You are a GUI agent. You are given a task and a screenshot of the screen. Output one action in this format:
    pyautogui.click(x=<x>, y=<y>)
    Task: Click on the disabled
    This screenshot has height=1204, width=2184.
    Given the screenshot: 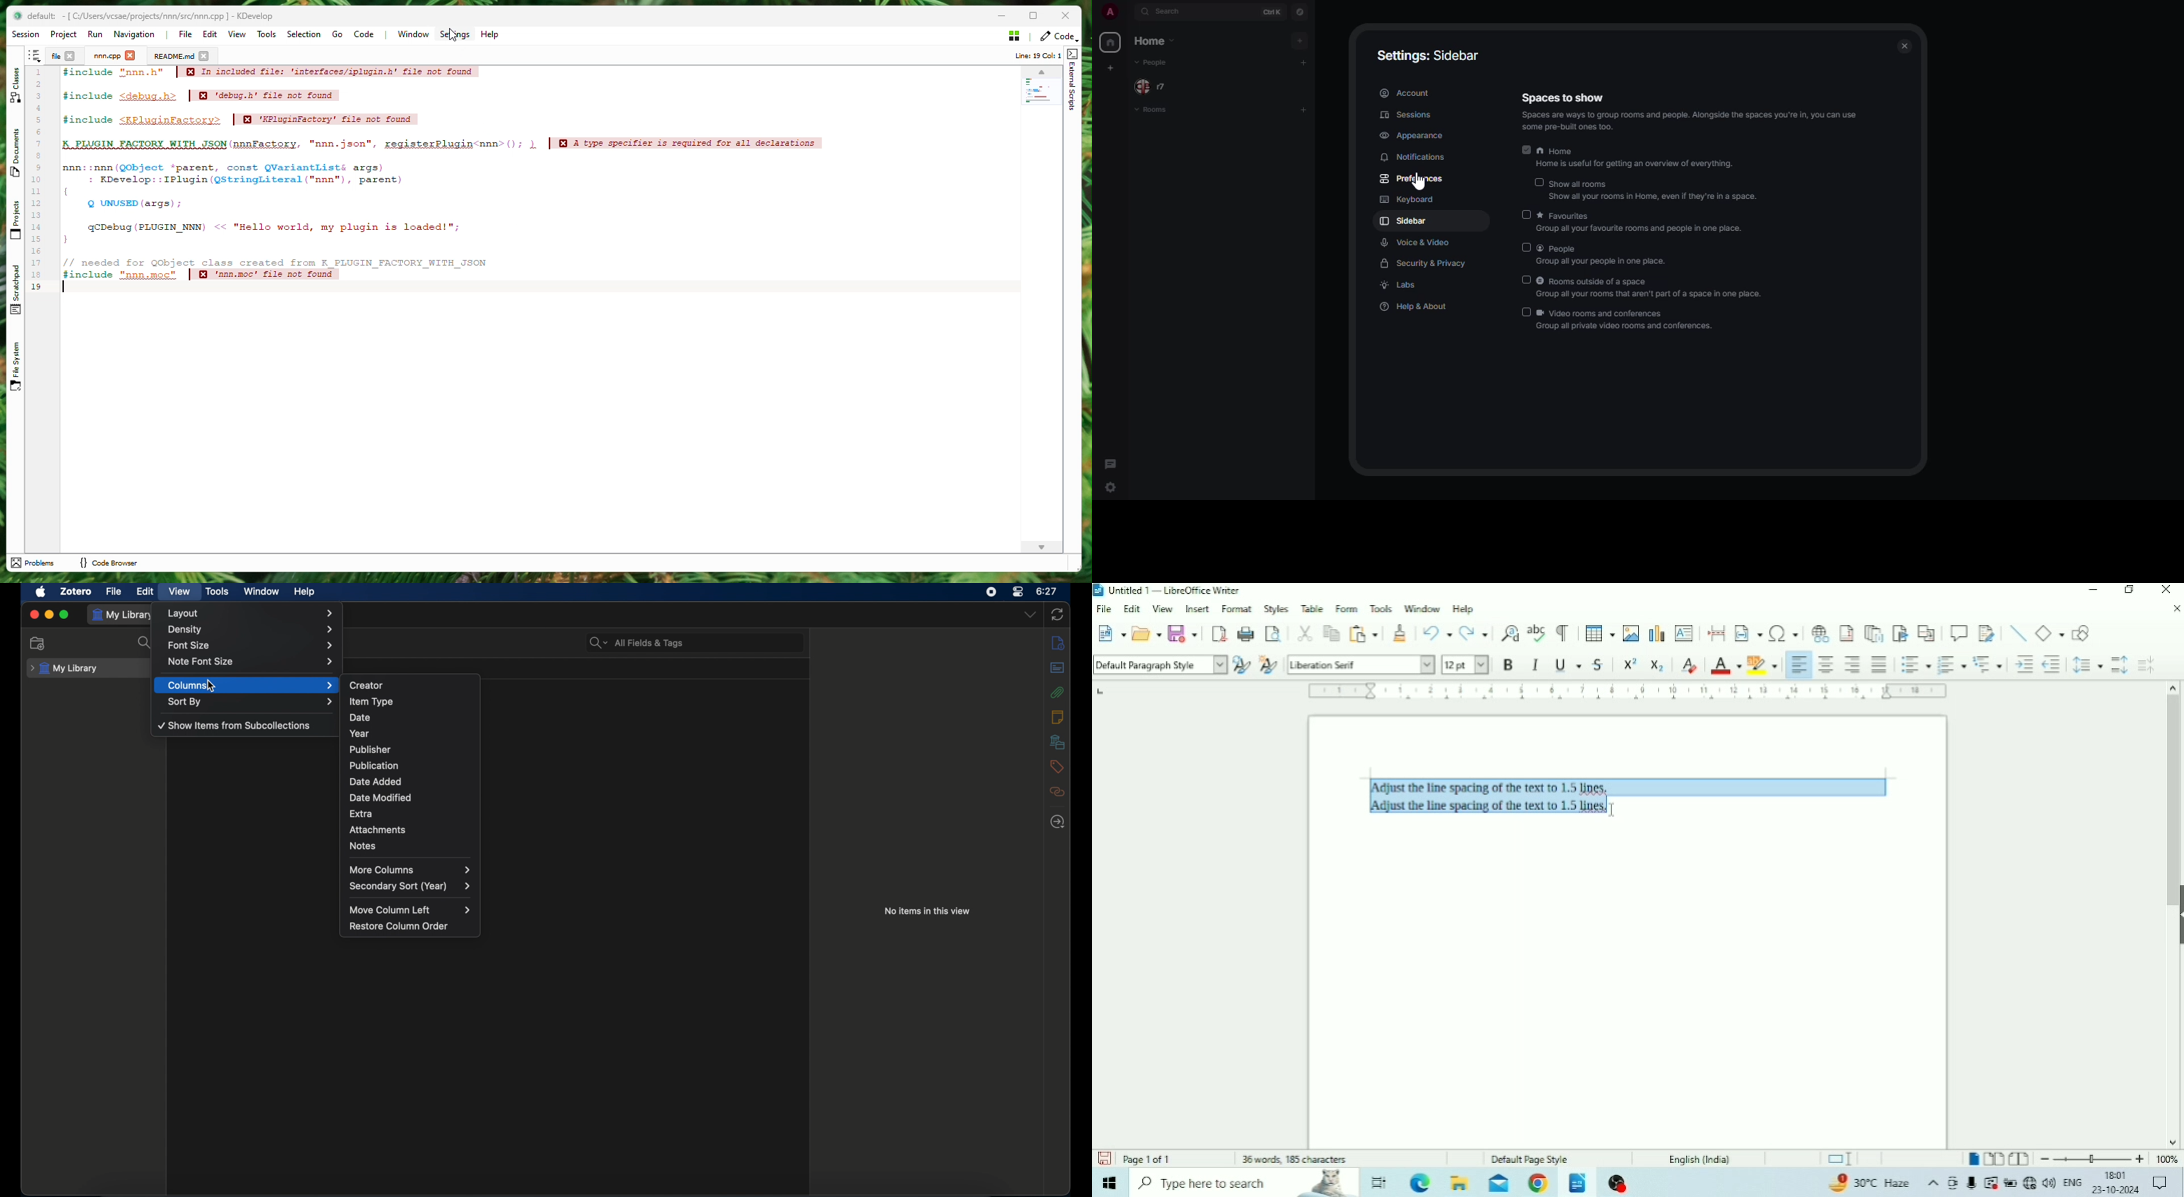 What is the action you would take?
    pyautogui.click(x=1525, y=280)
    